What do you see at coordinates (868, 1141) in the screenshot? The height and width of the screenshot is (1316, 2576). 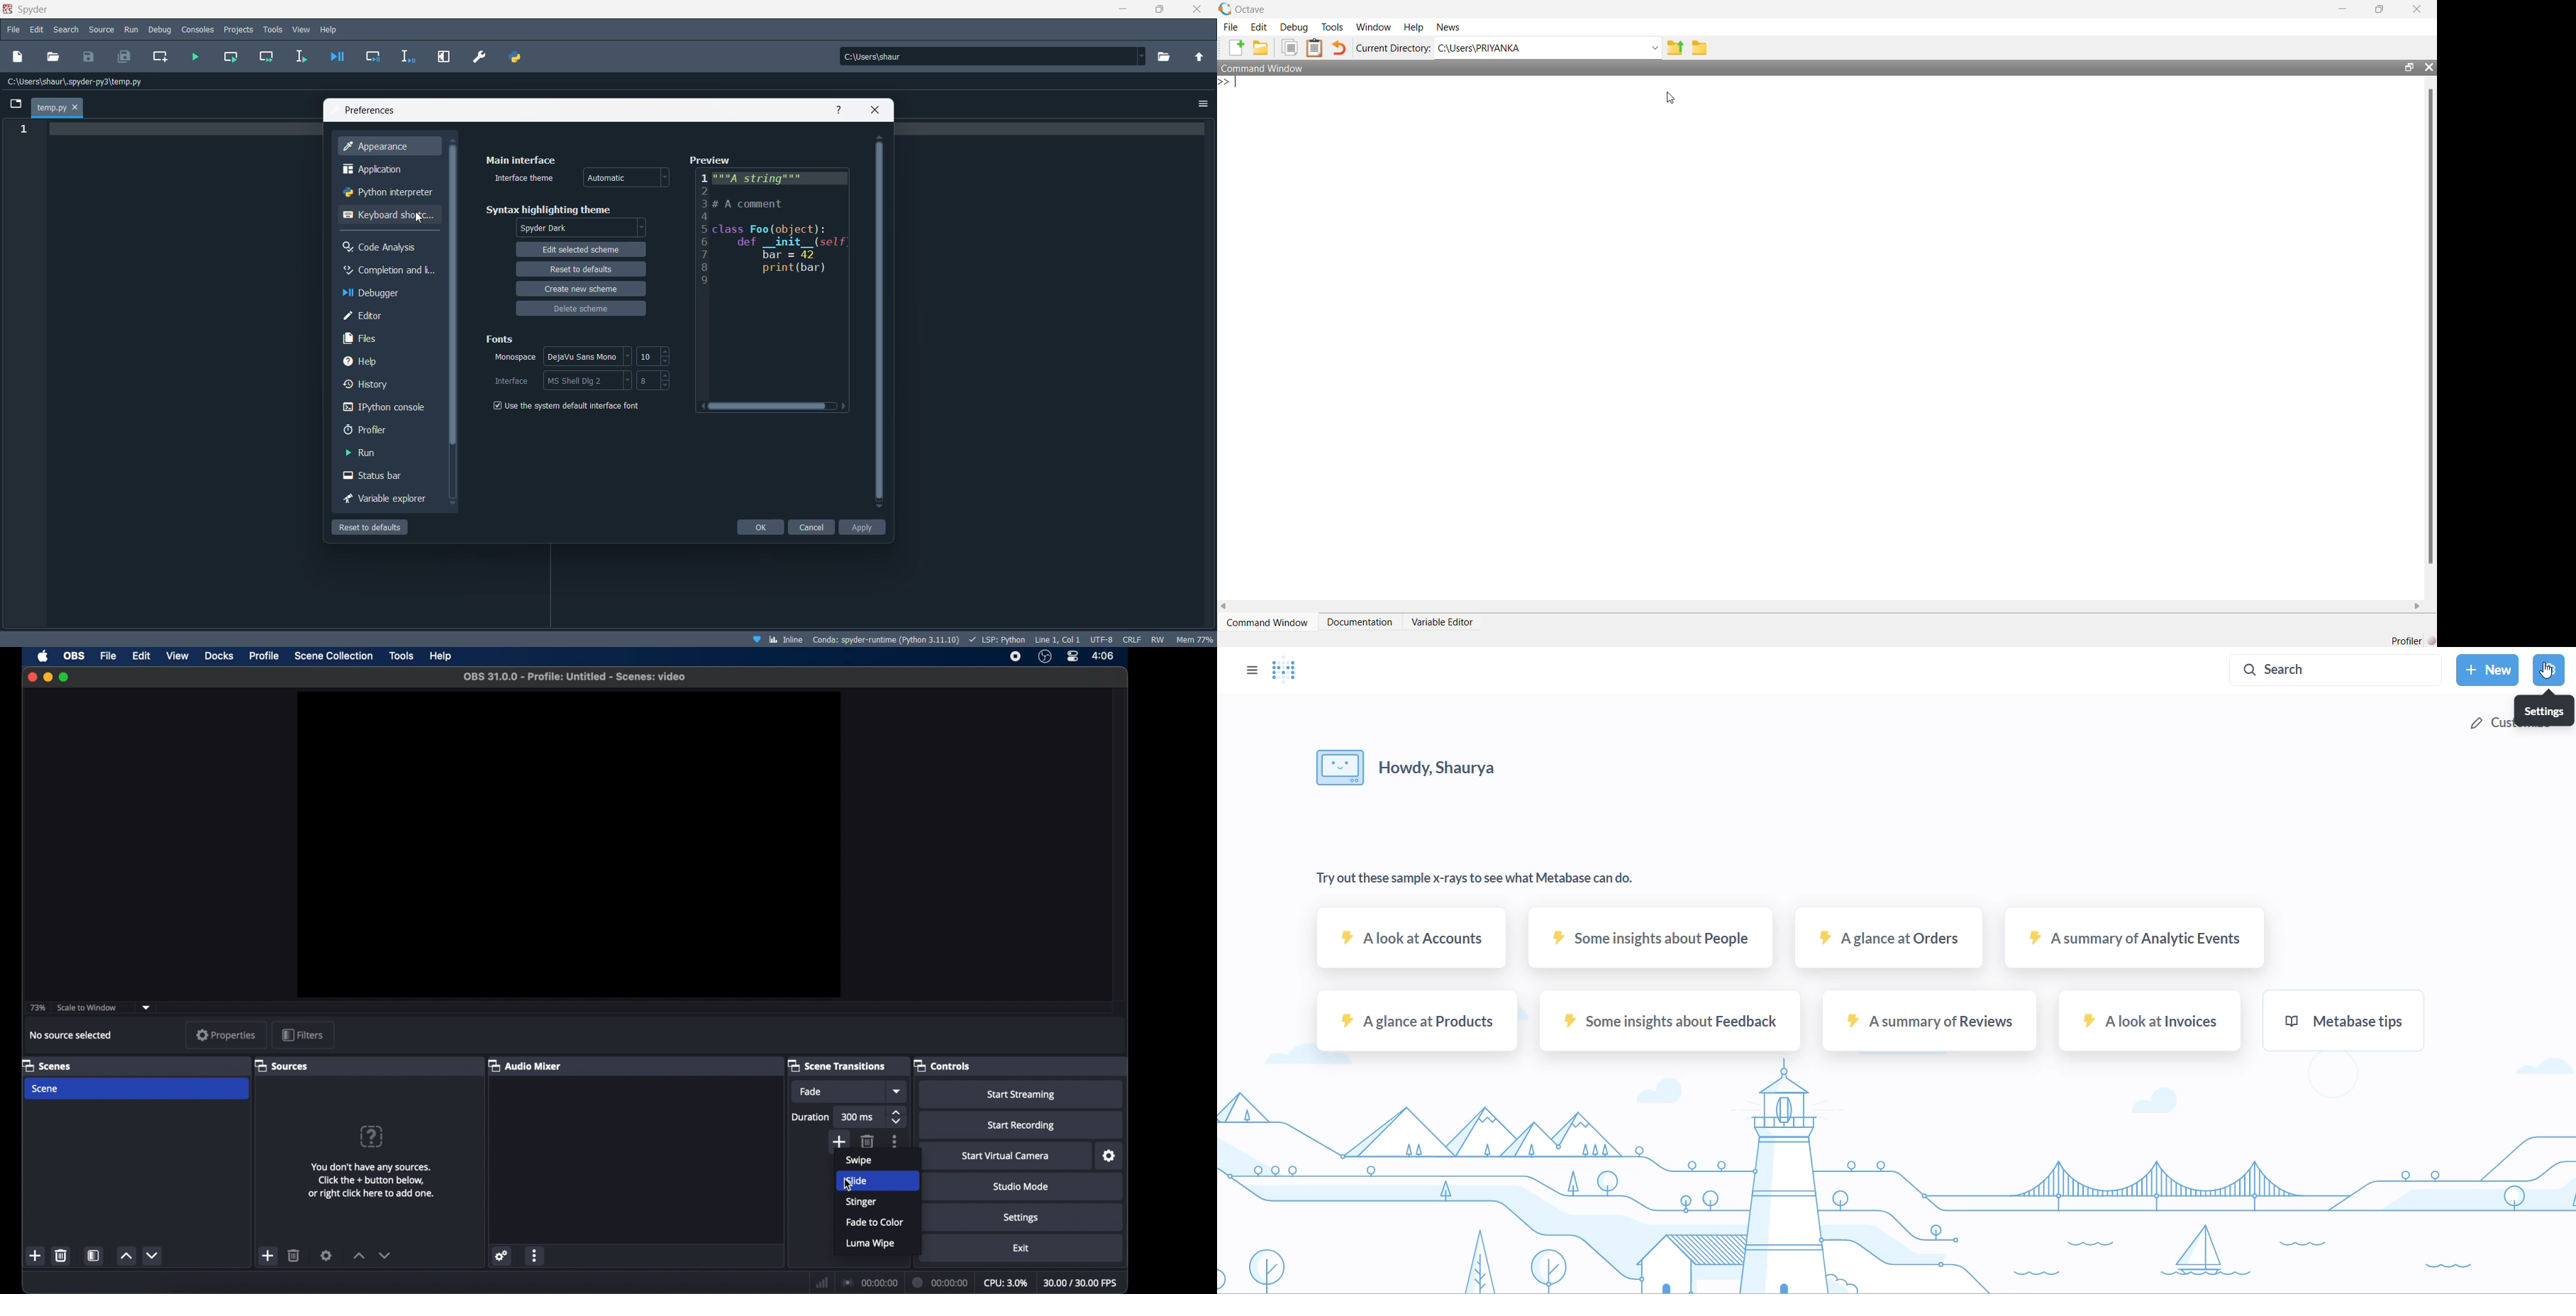 I see `delete` at bounding box center [868, 1141].